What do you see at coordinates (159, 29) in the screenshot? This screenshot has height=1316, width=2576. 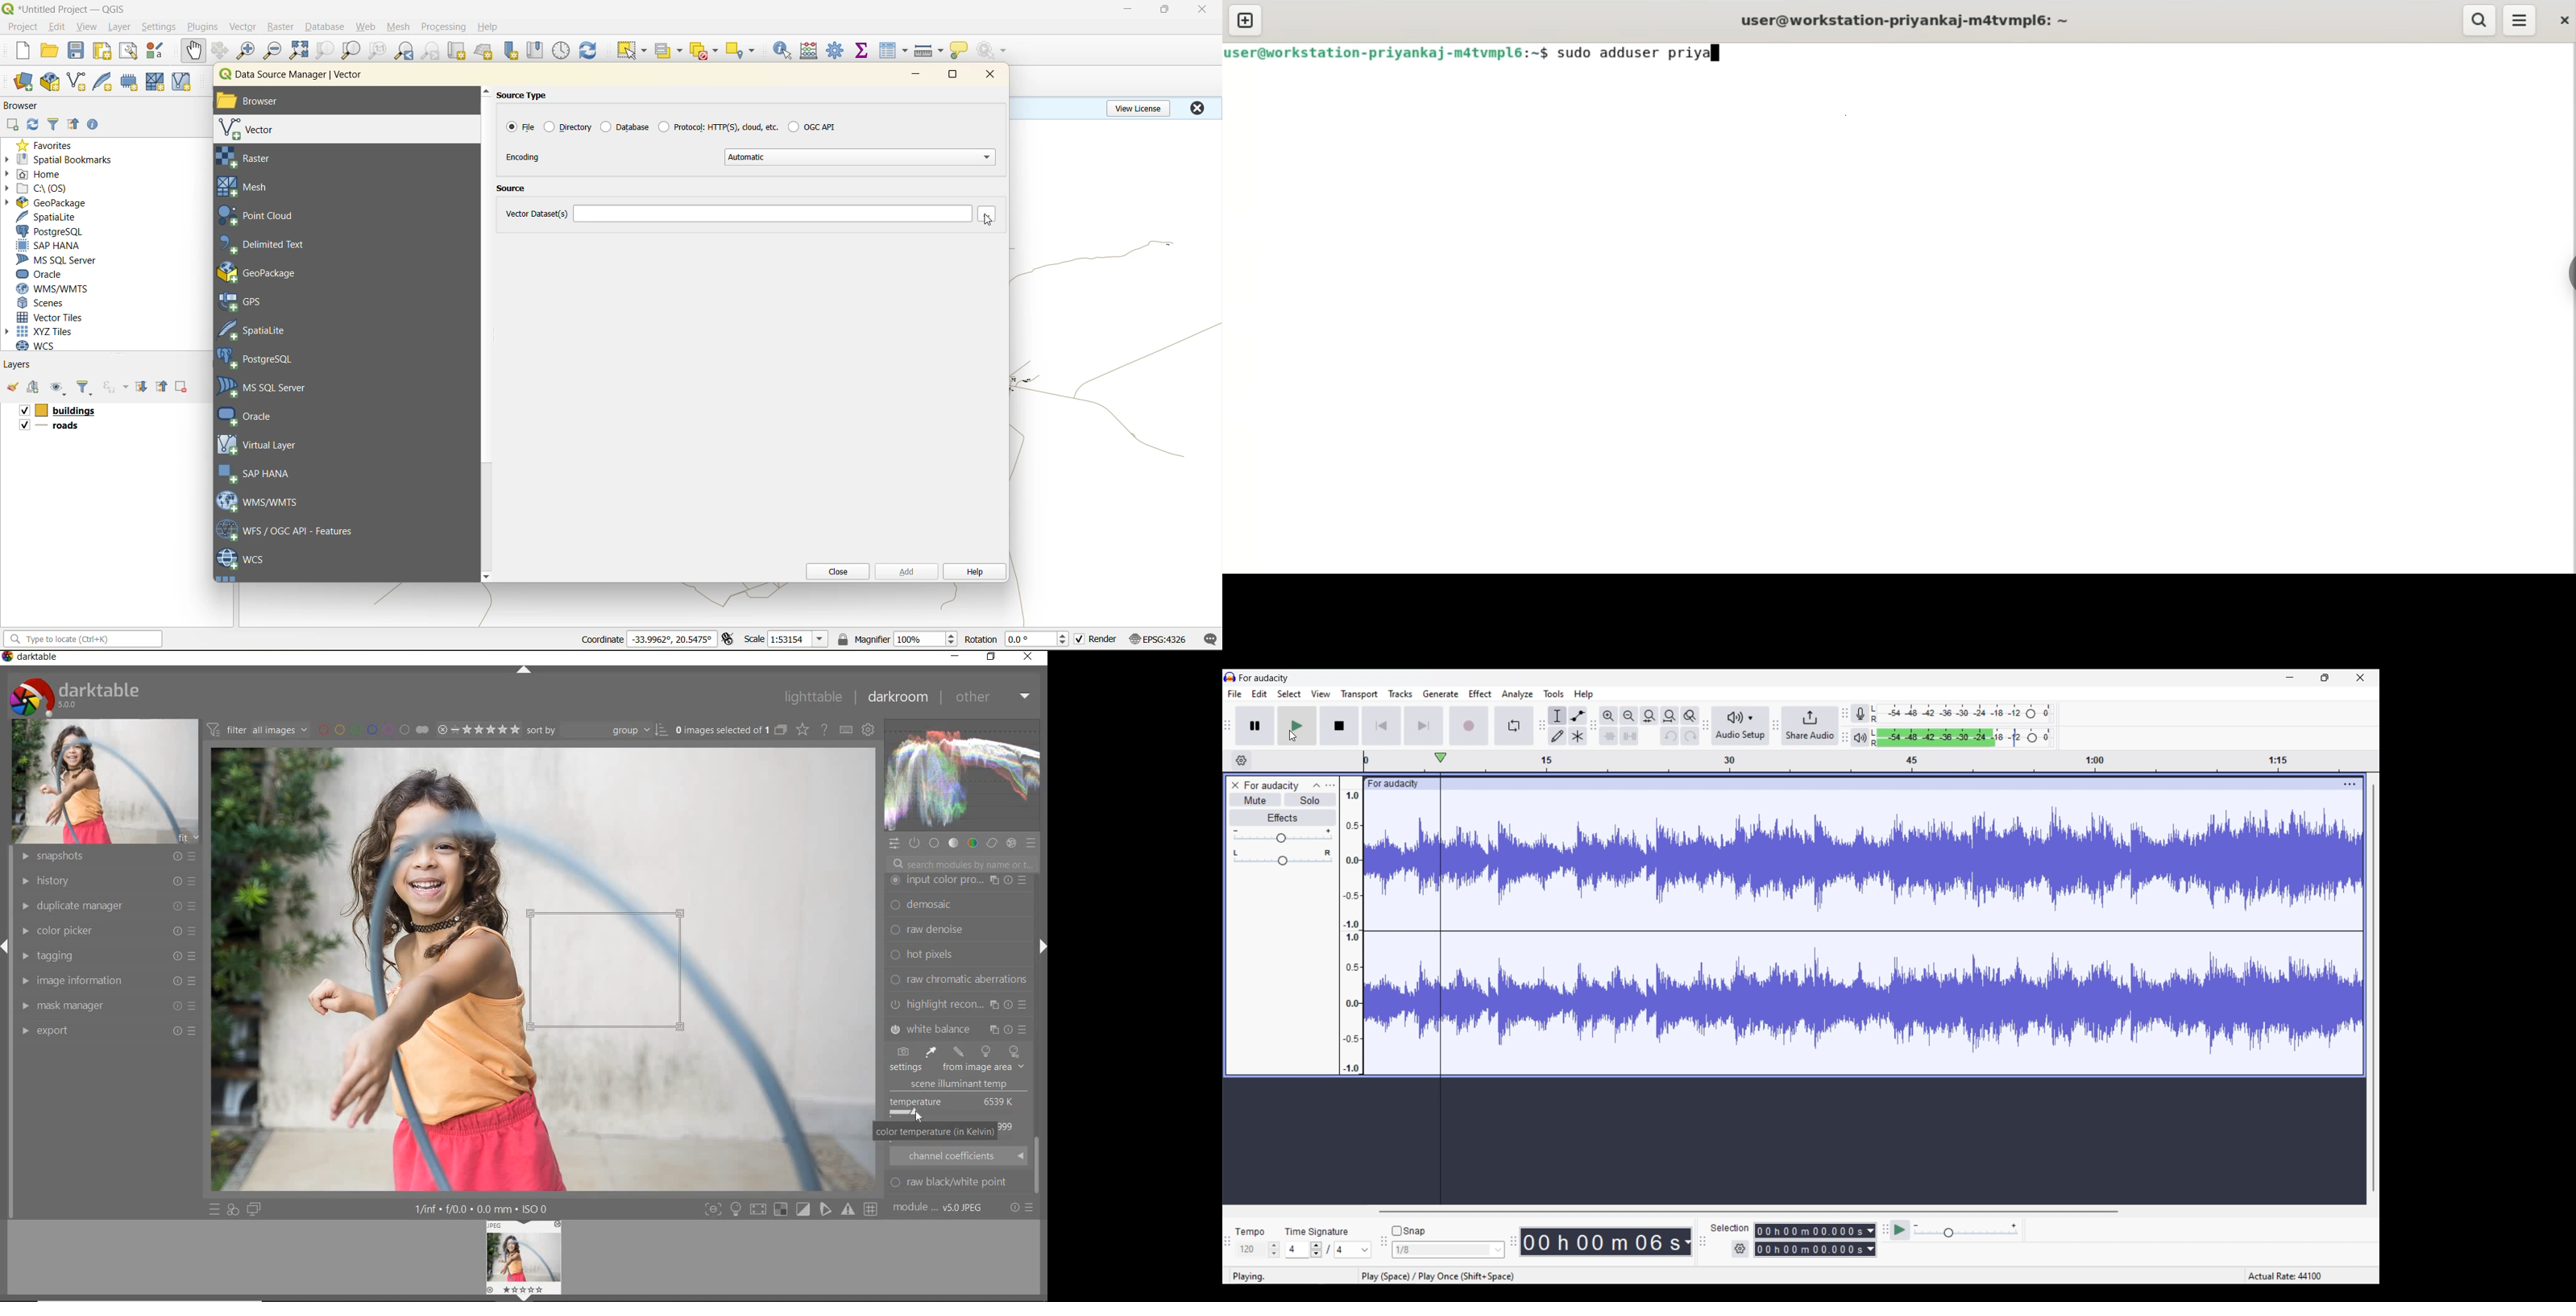 I see `settings` at bounding box center [159, 29].